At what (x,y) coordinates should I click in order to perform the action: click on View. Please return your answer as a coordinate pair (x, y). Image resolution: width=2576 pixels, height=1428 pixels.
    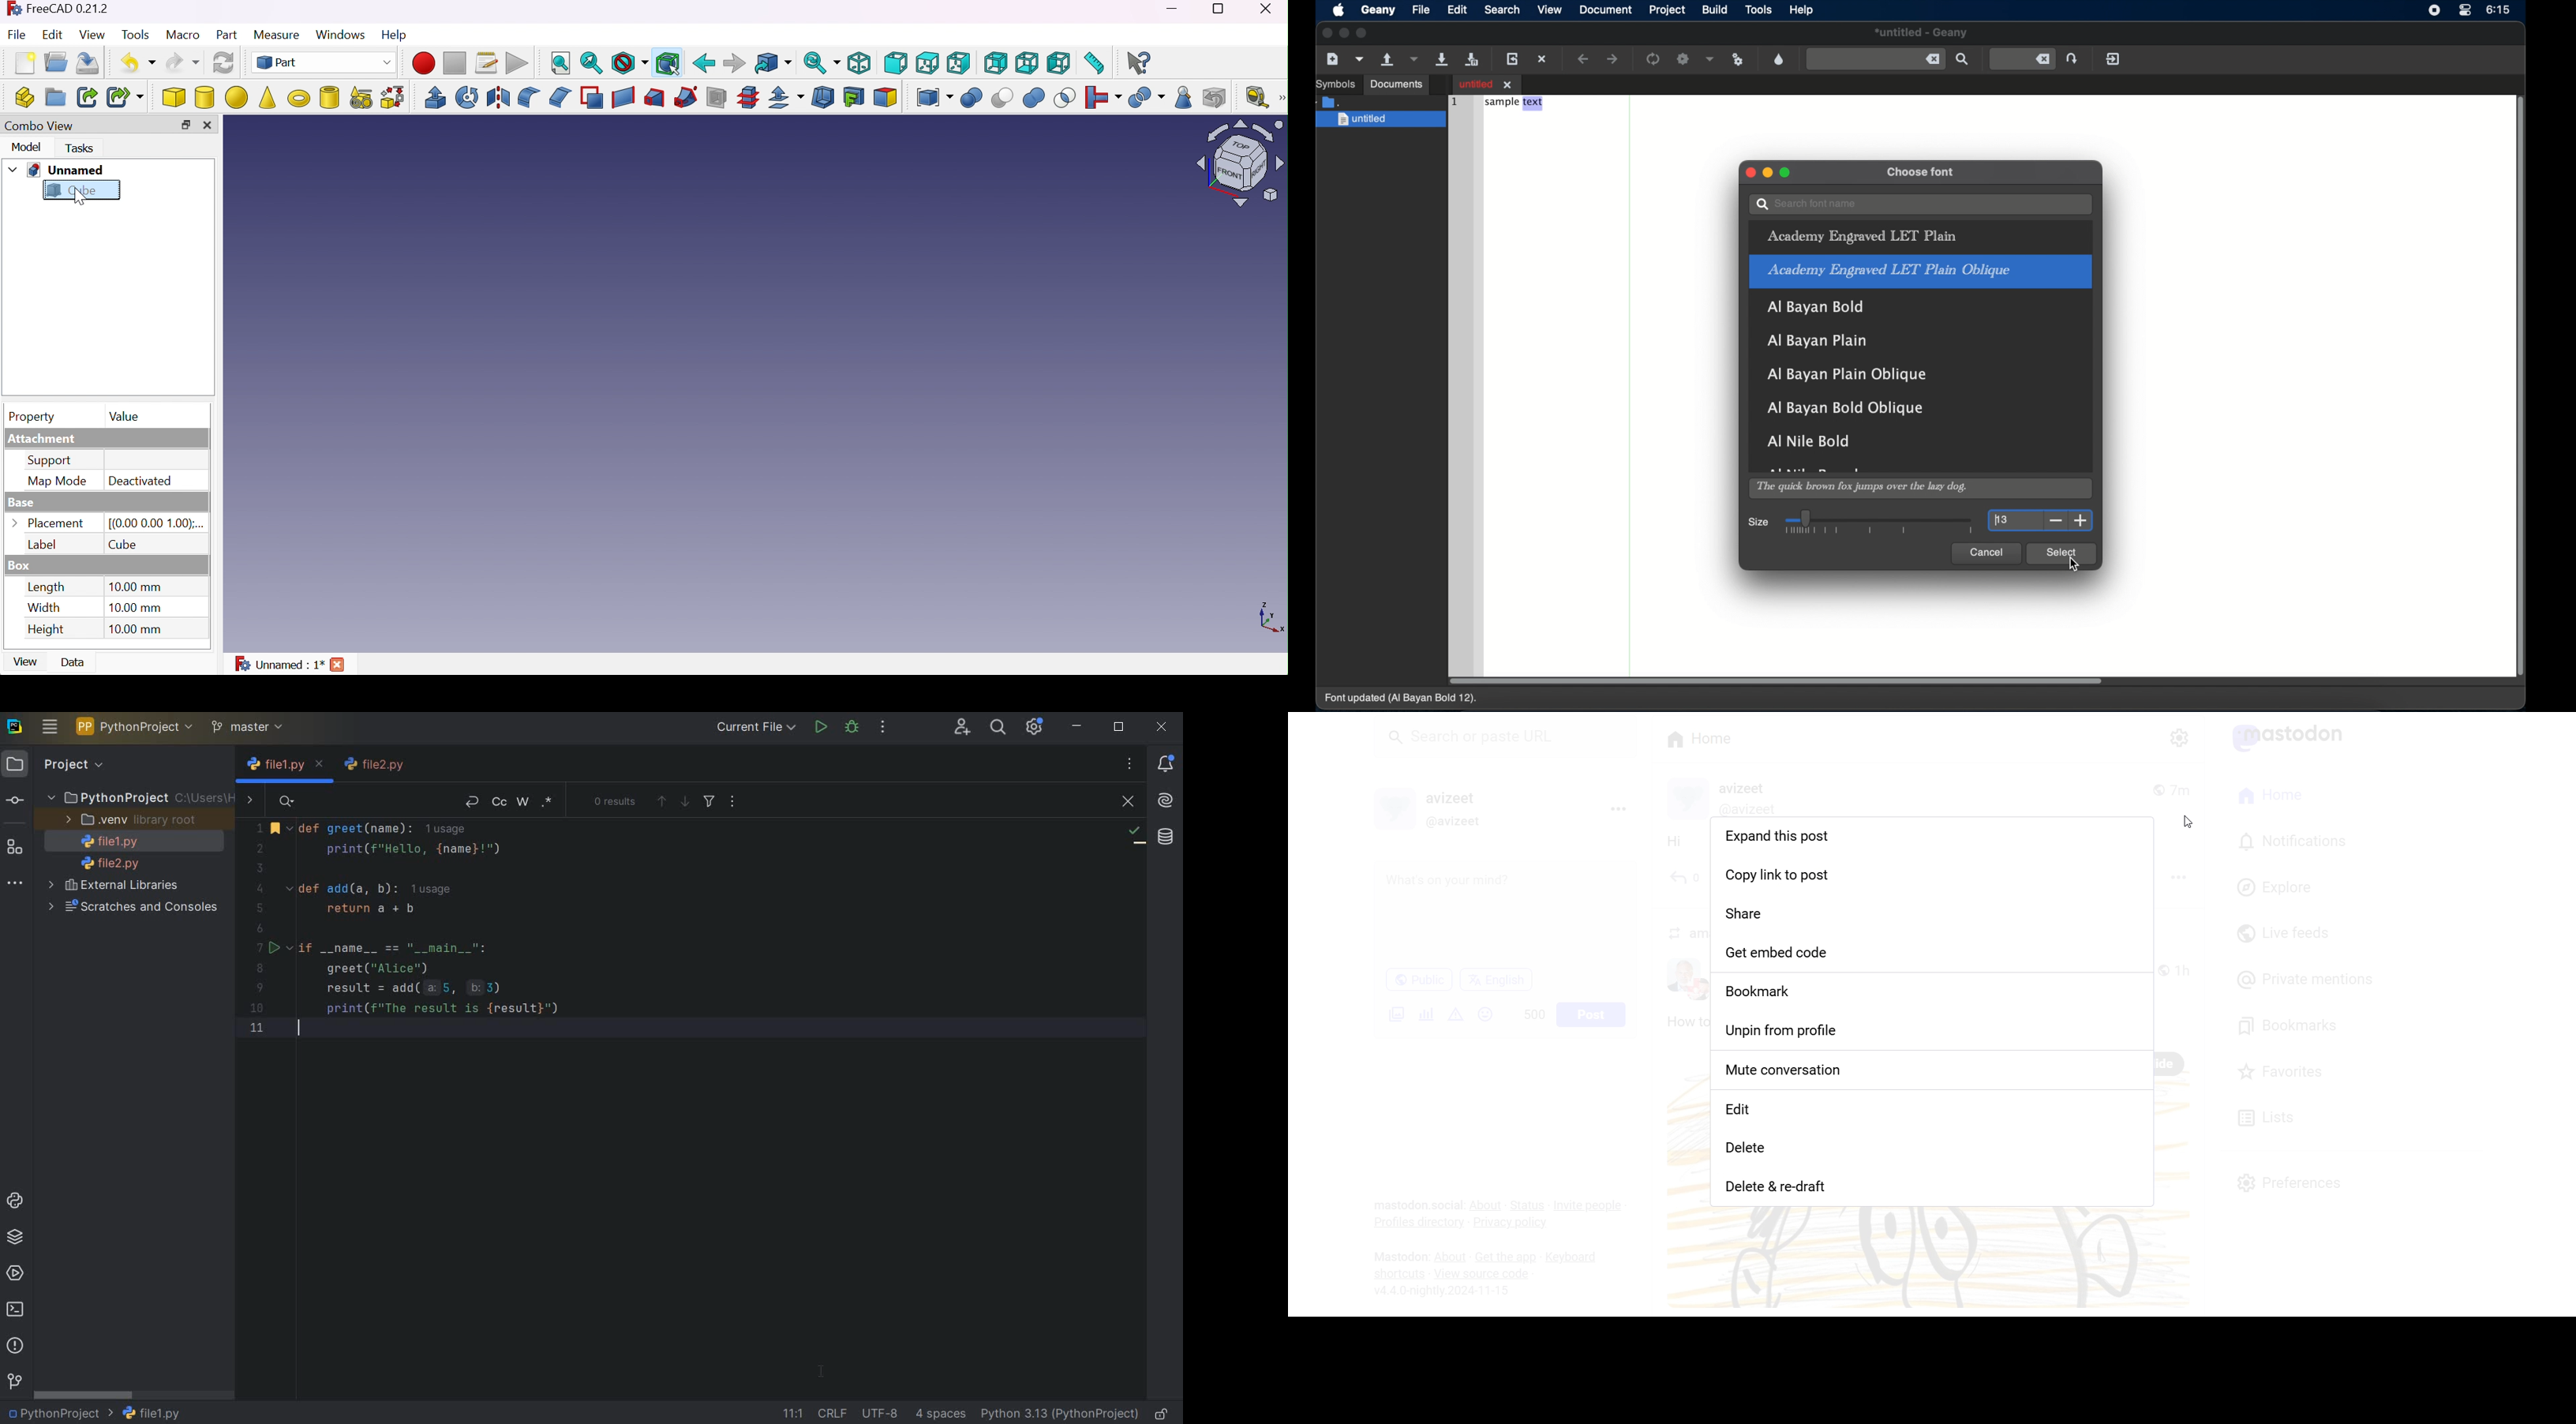
    Looking at the image, I should click on (92, 34).